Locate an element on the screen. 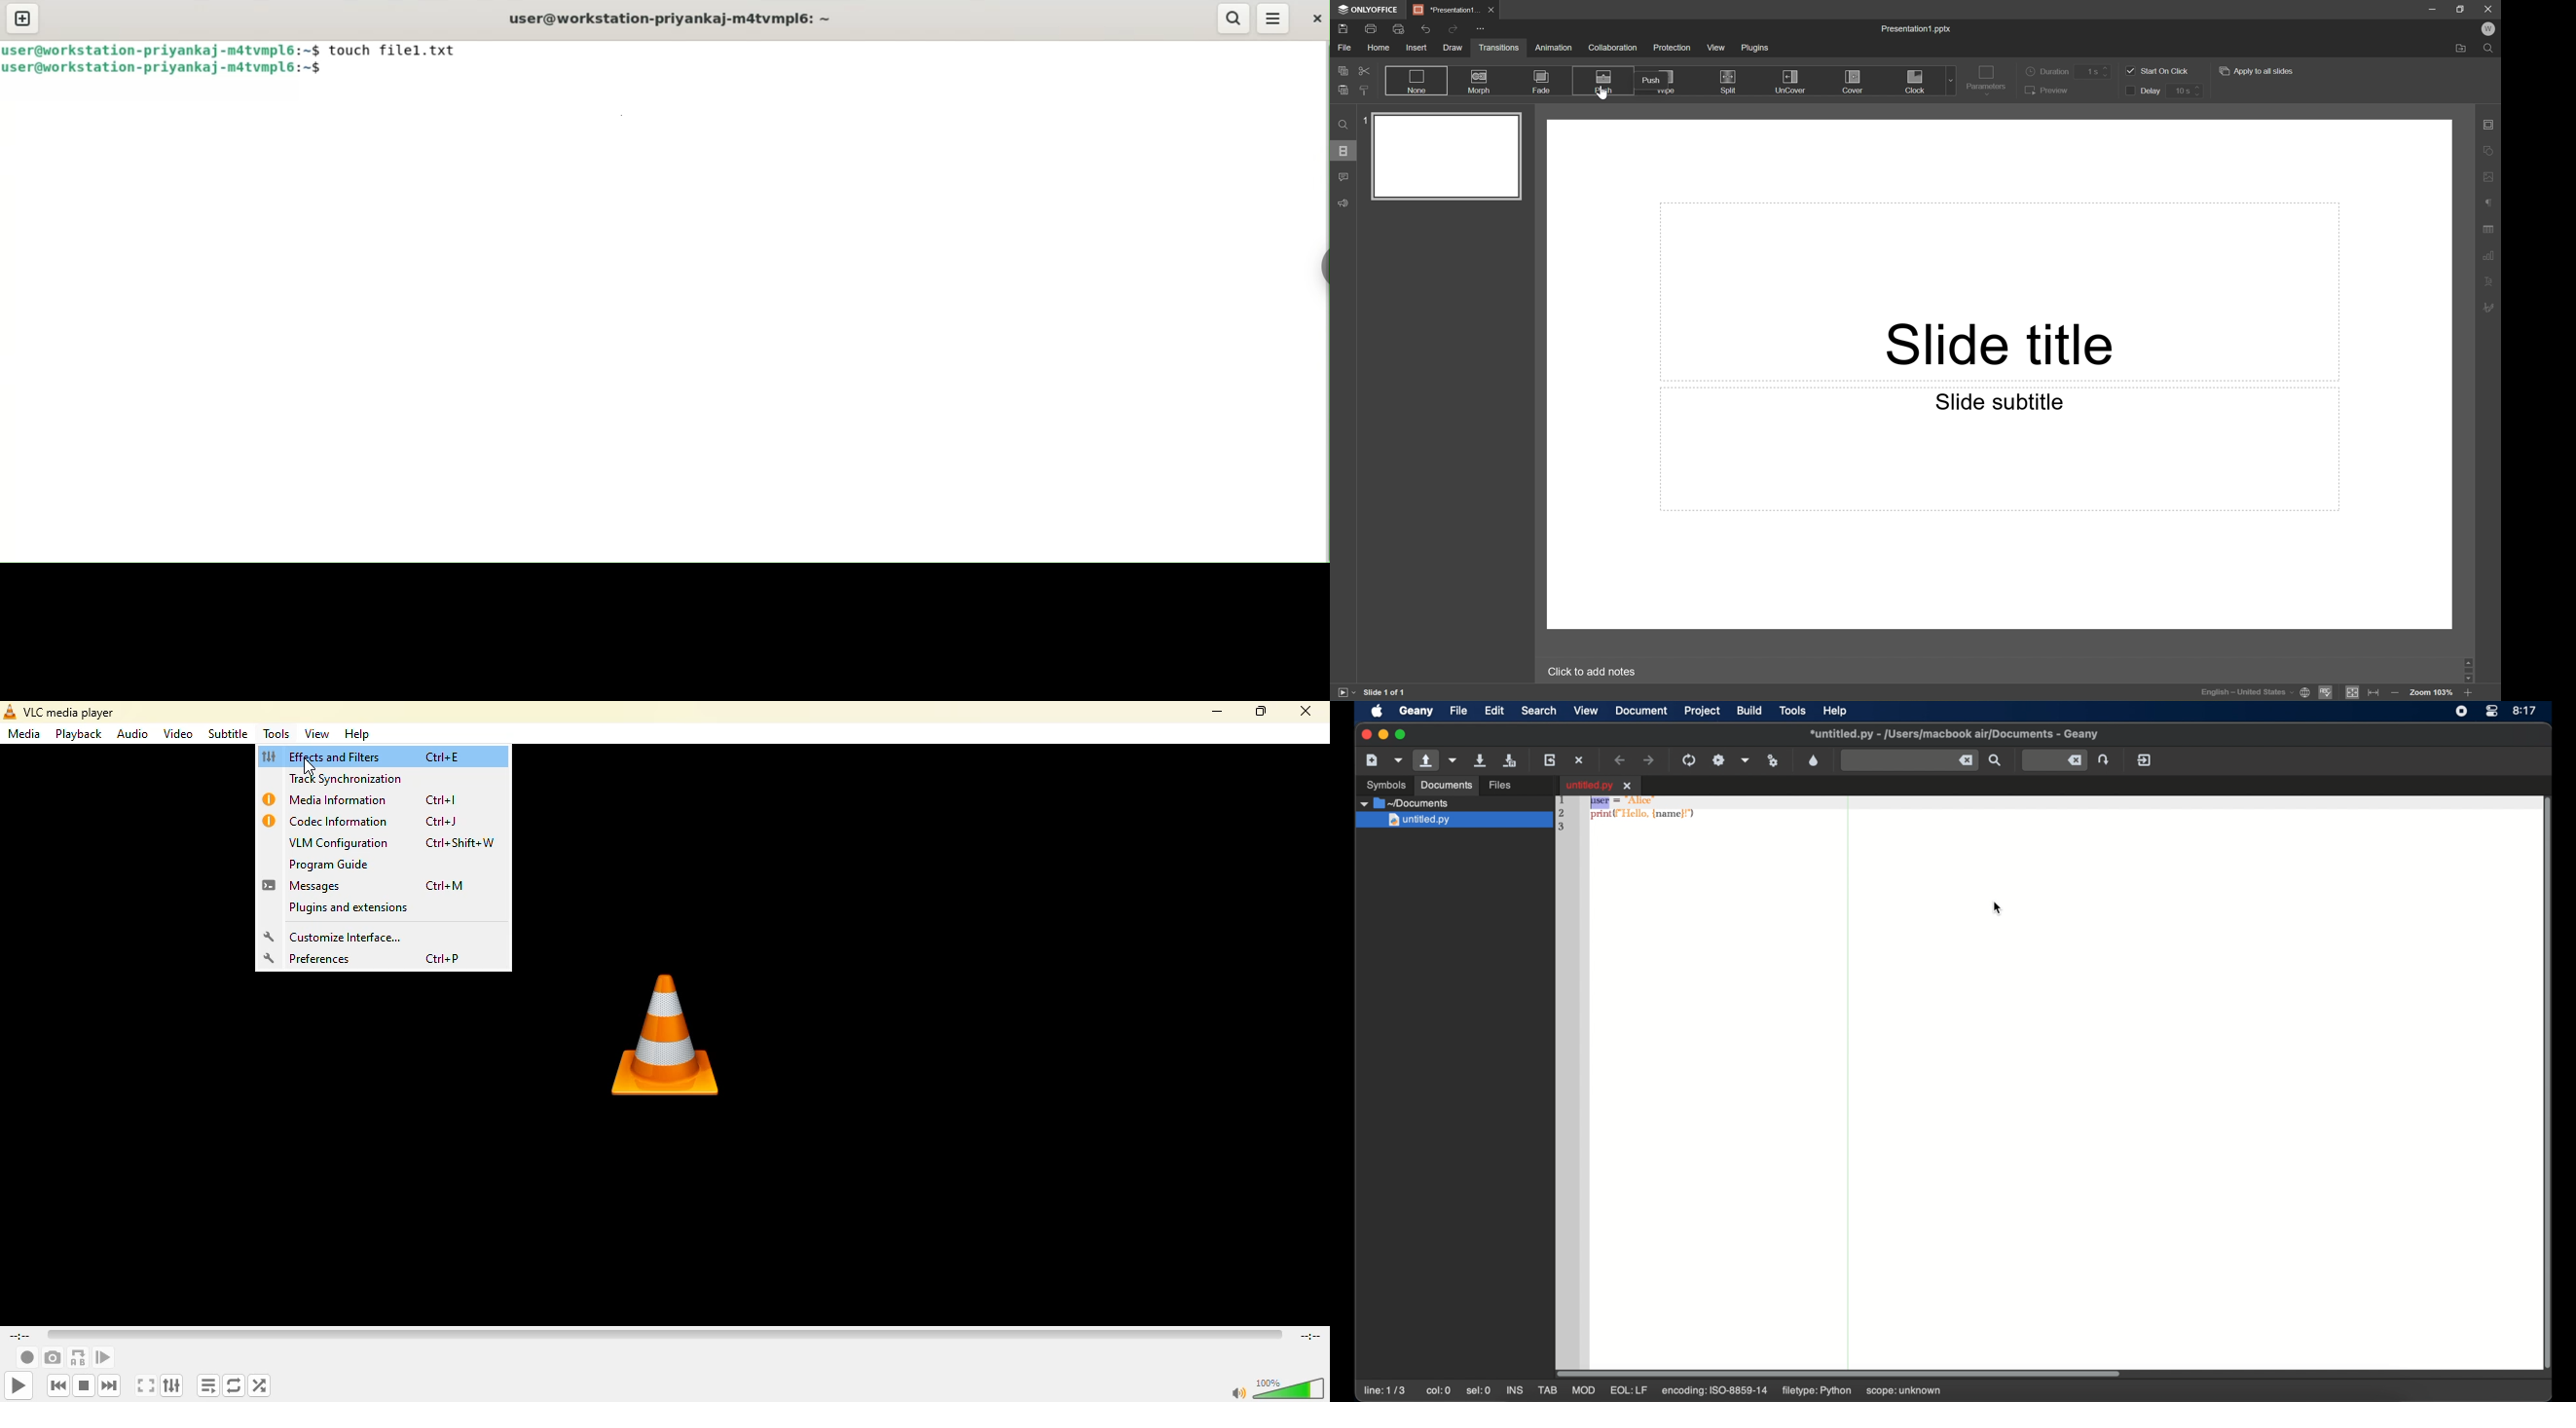 The height and width of the screenshot is (1428, 2576). Slide title is located at coordinates (2000, 344).